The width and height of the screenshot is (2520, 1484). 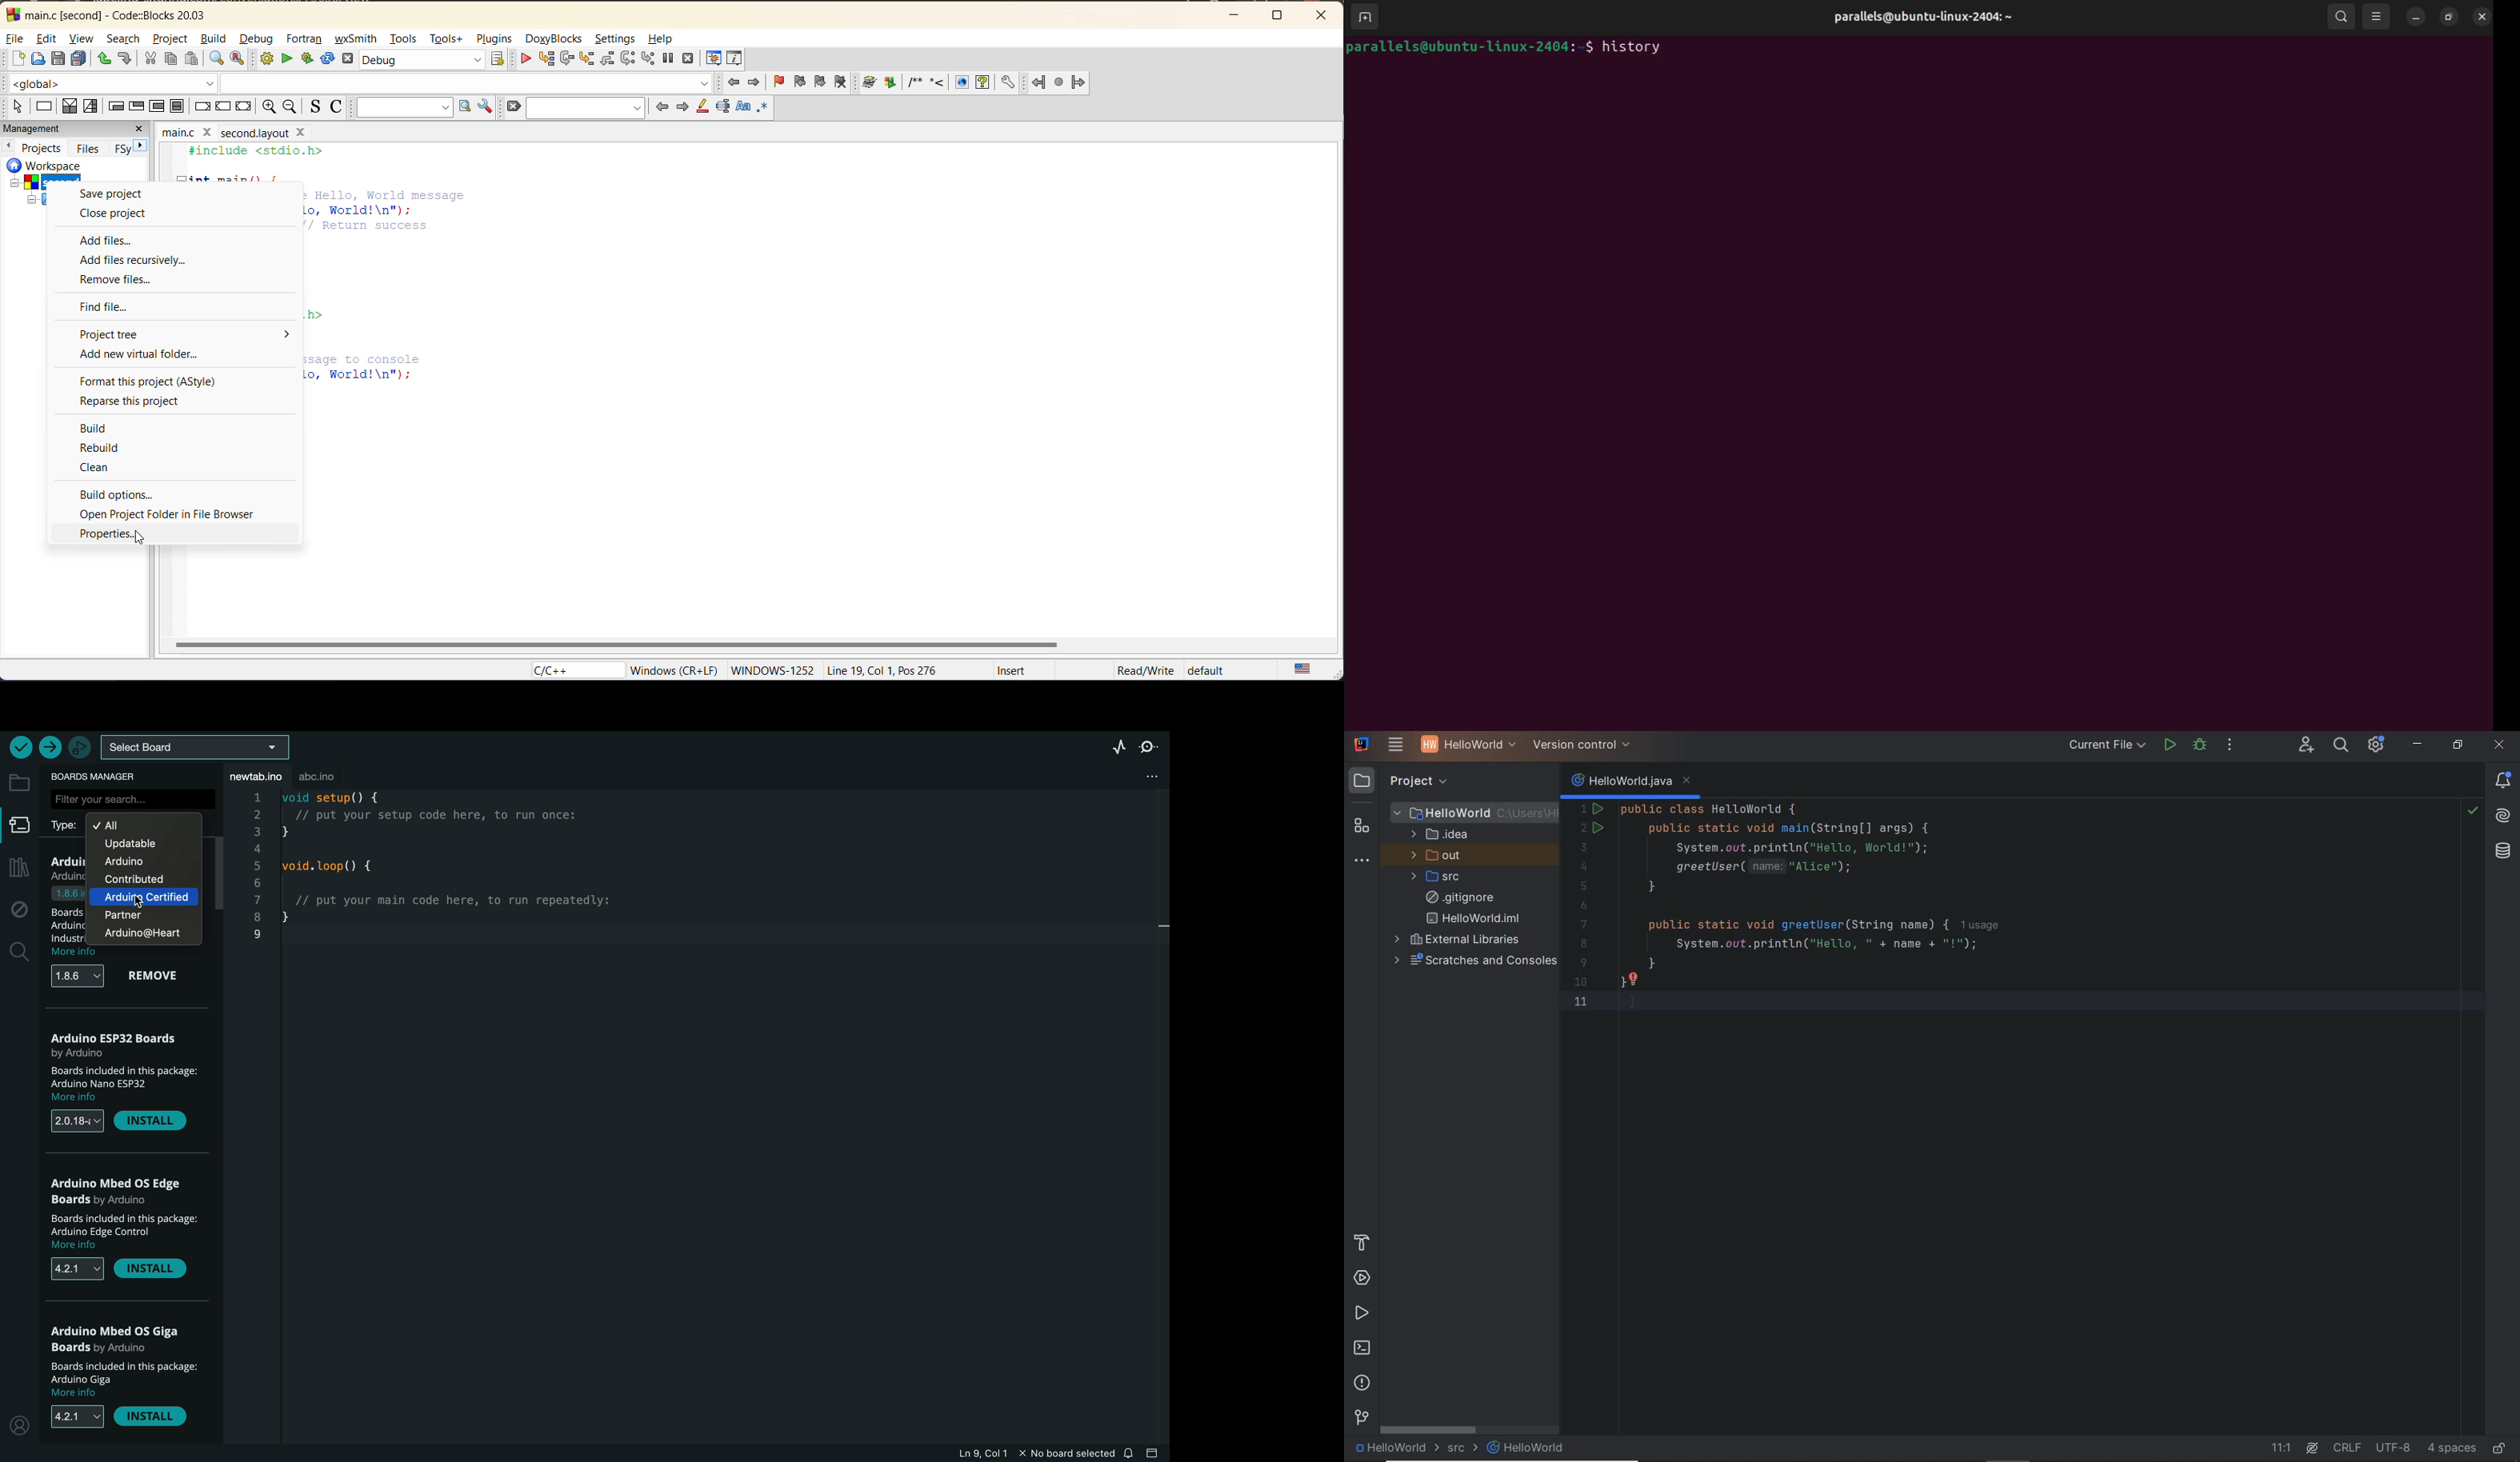 What do you see at coordinates (606, 60) in the screenshot?
I see `step out` at bounding box center [606, 60].